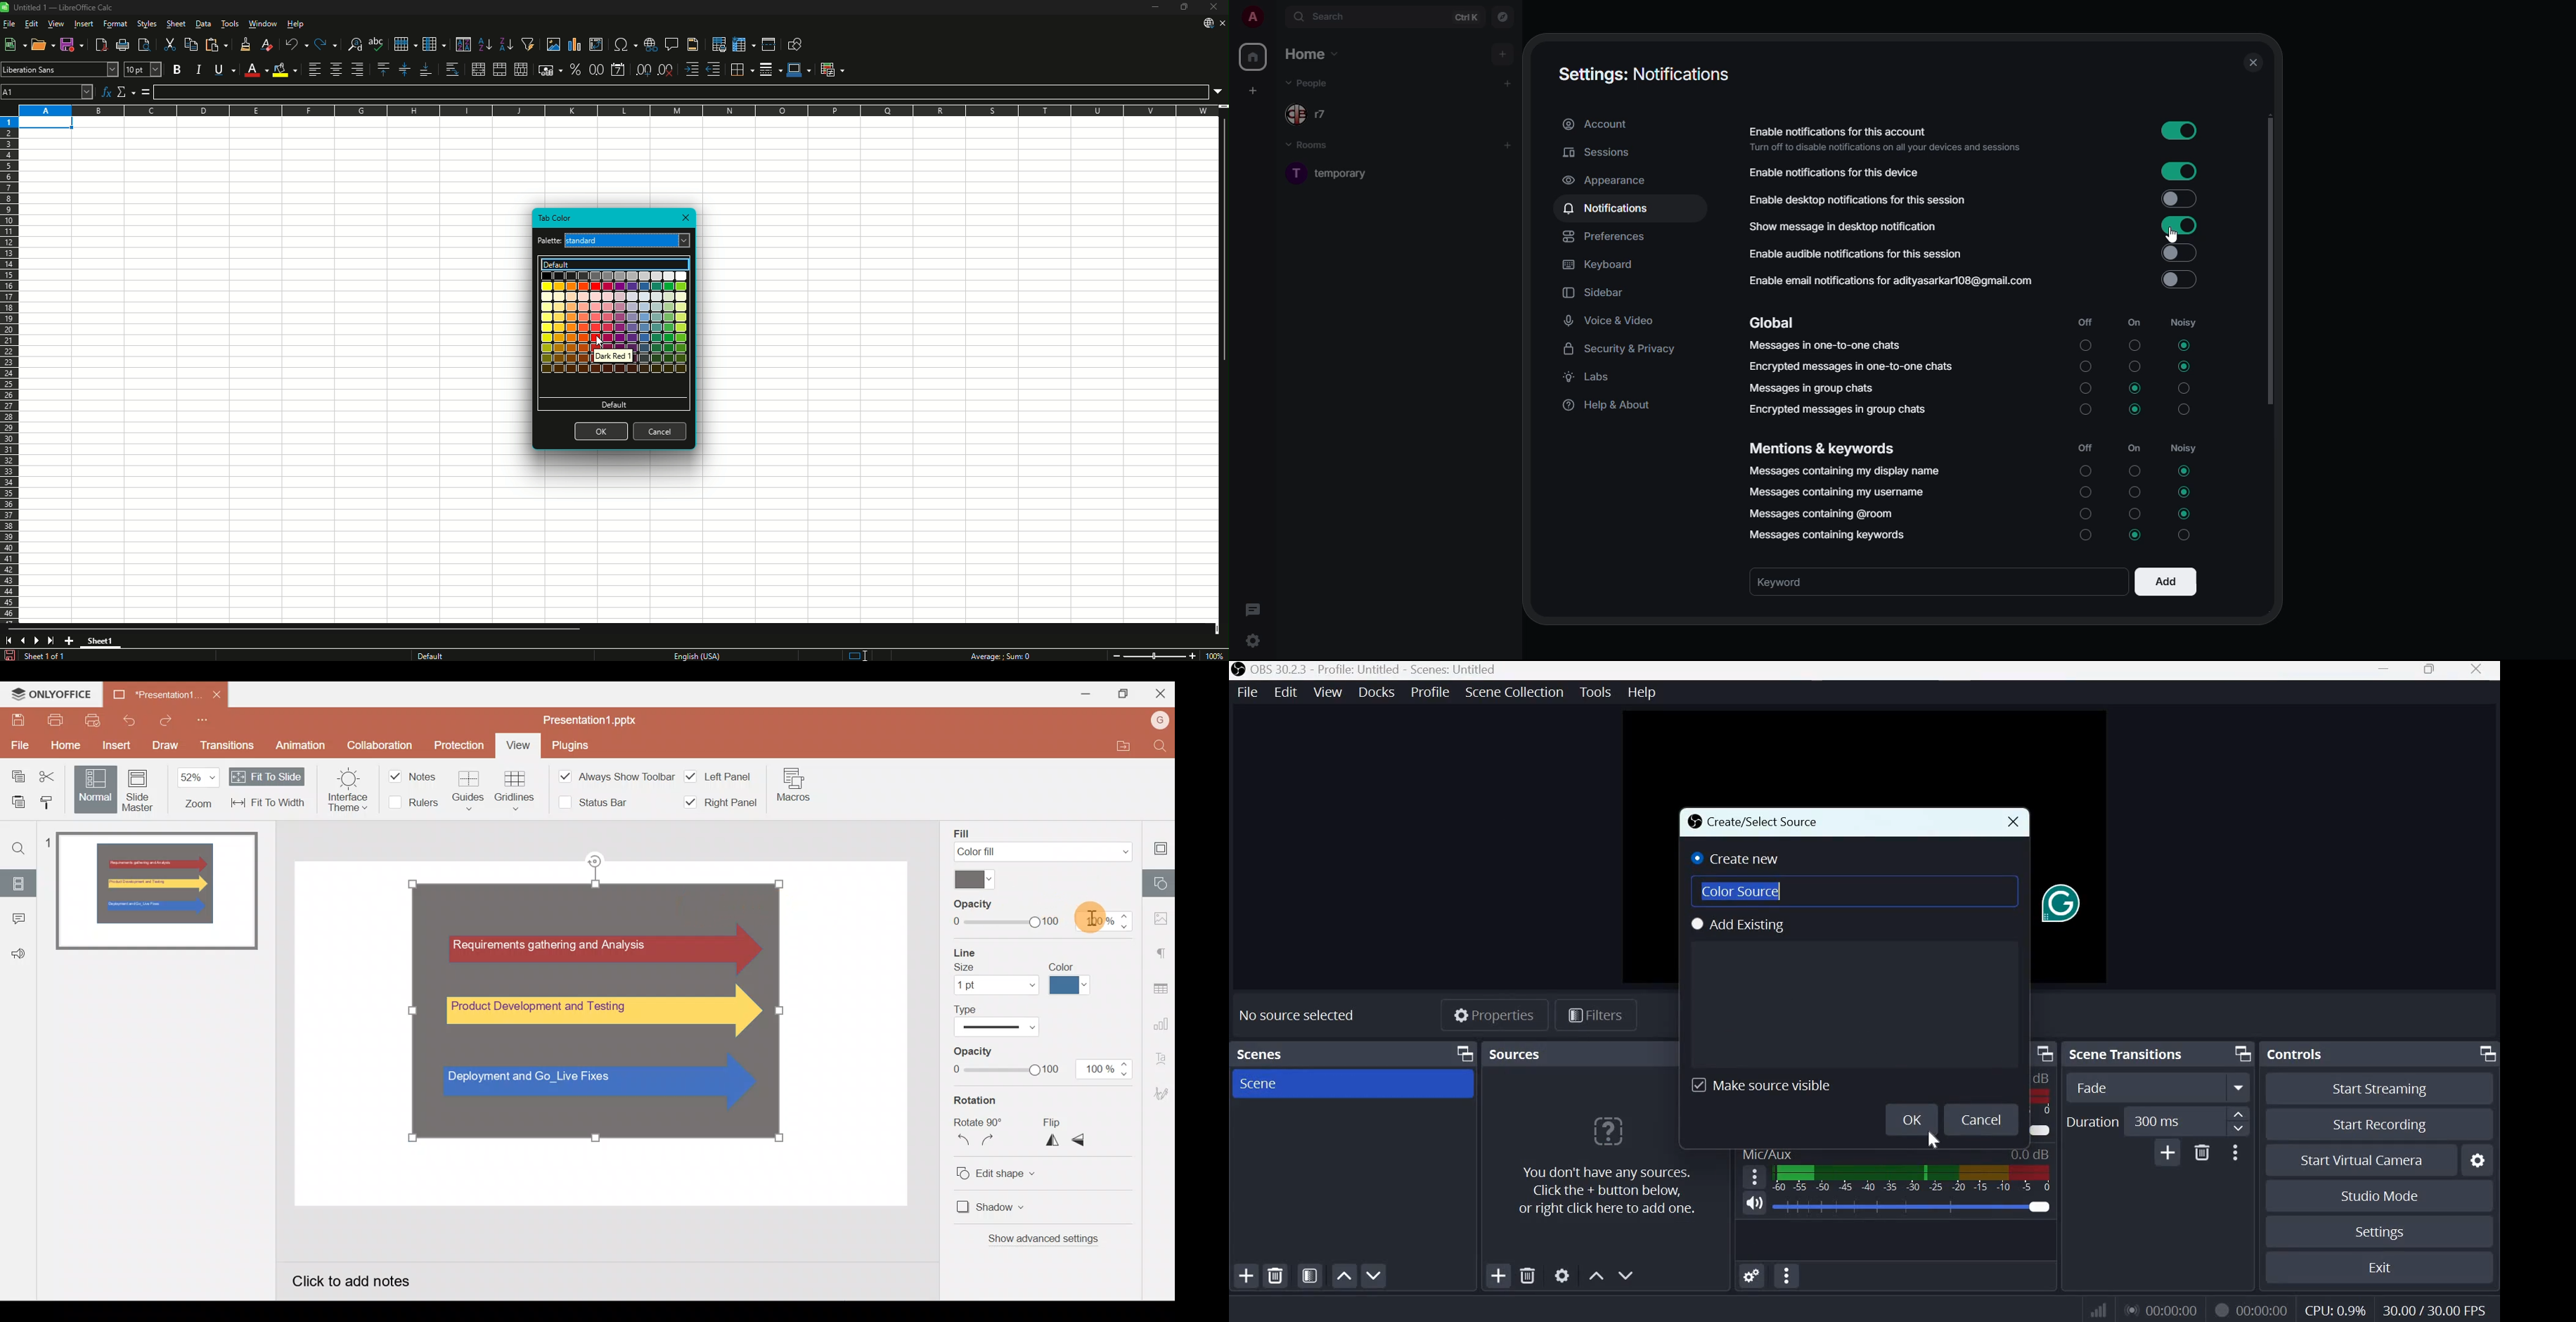 The image size is (2576, 1344). I want to click on Insert Comments, so click(672, 44).